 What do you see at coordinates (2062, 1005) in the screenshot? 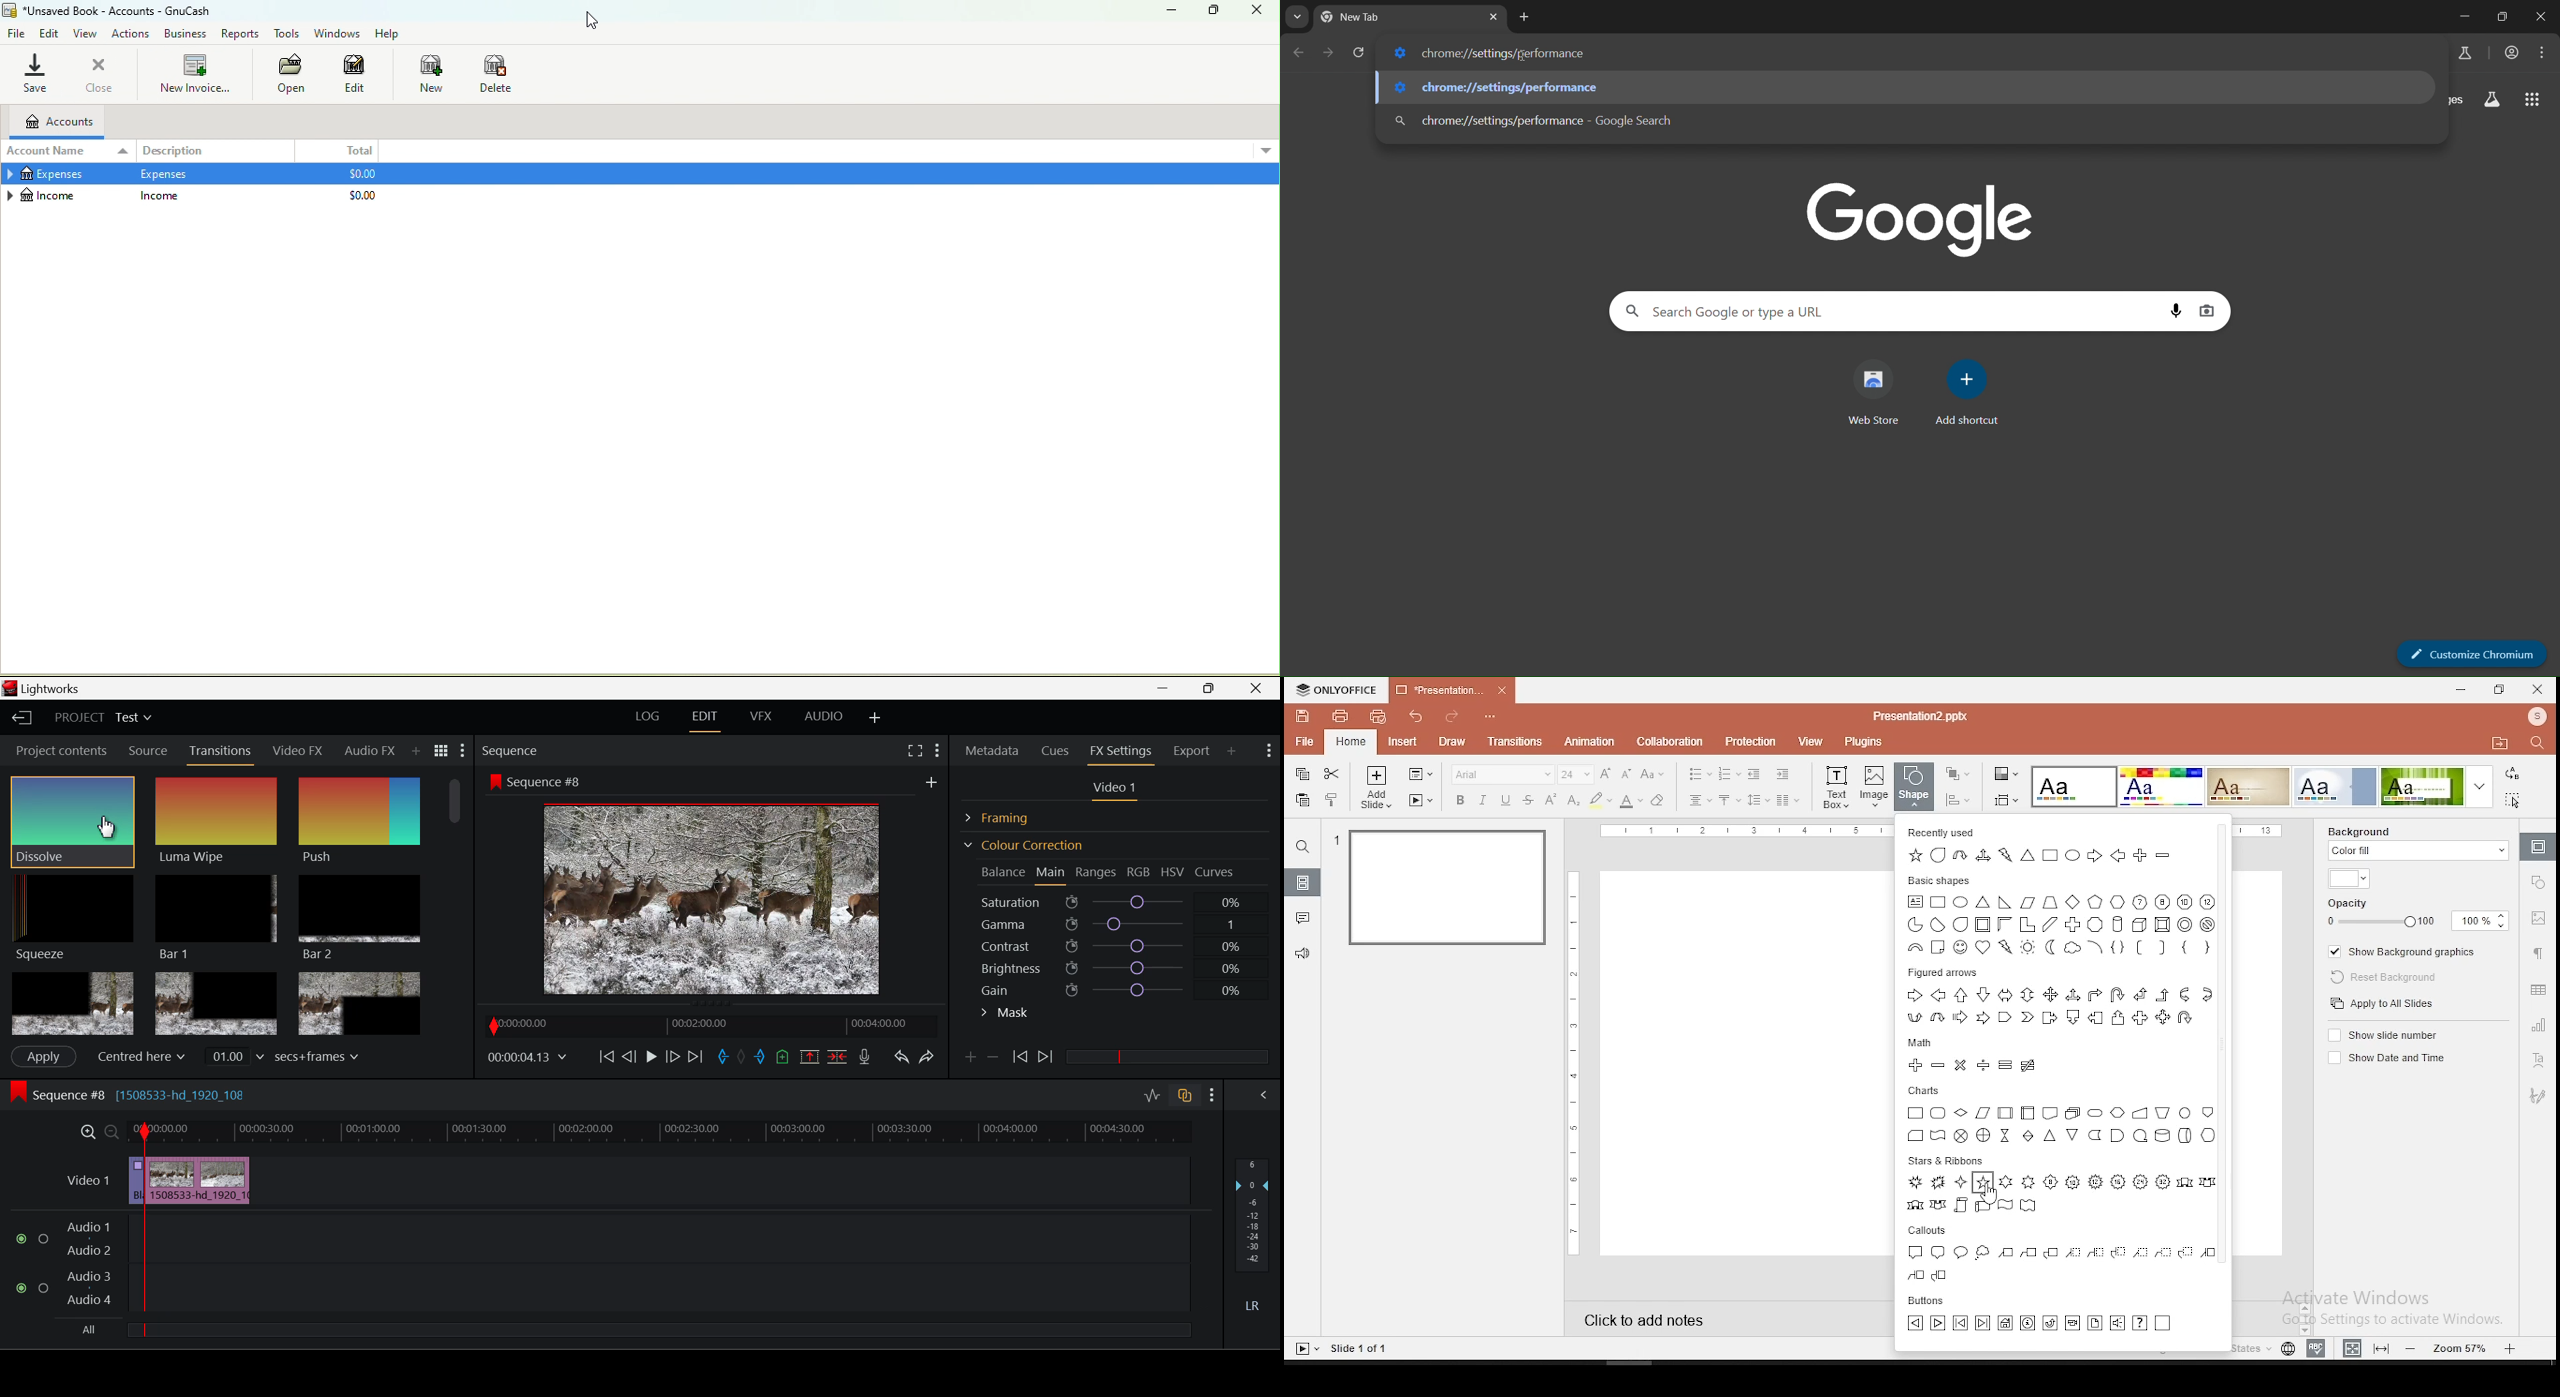
I see `figured arrows` at bounding box center [2062, 1005].